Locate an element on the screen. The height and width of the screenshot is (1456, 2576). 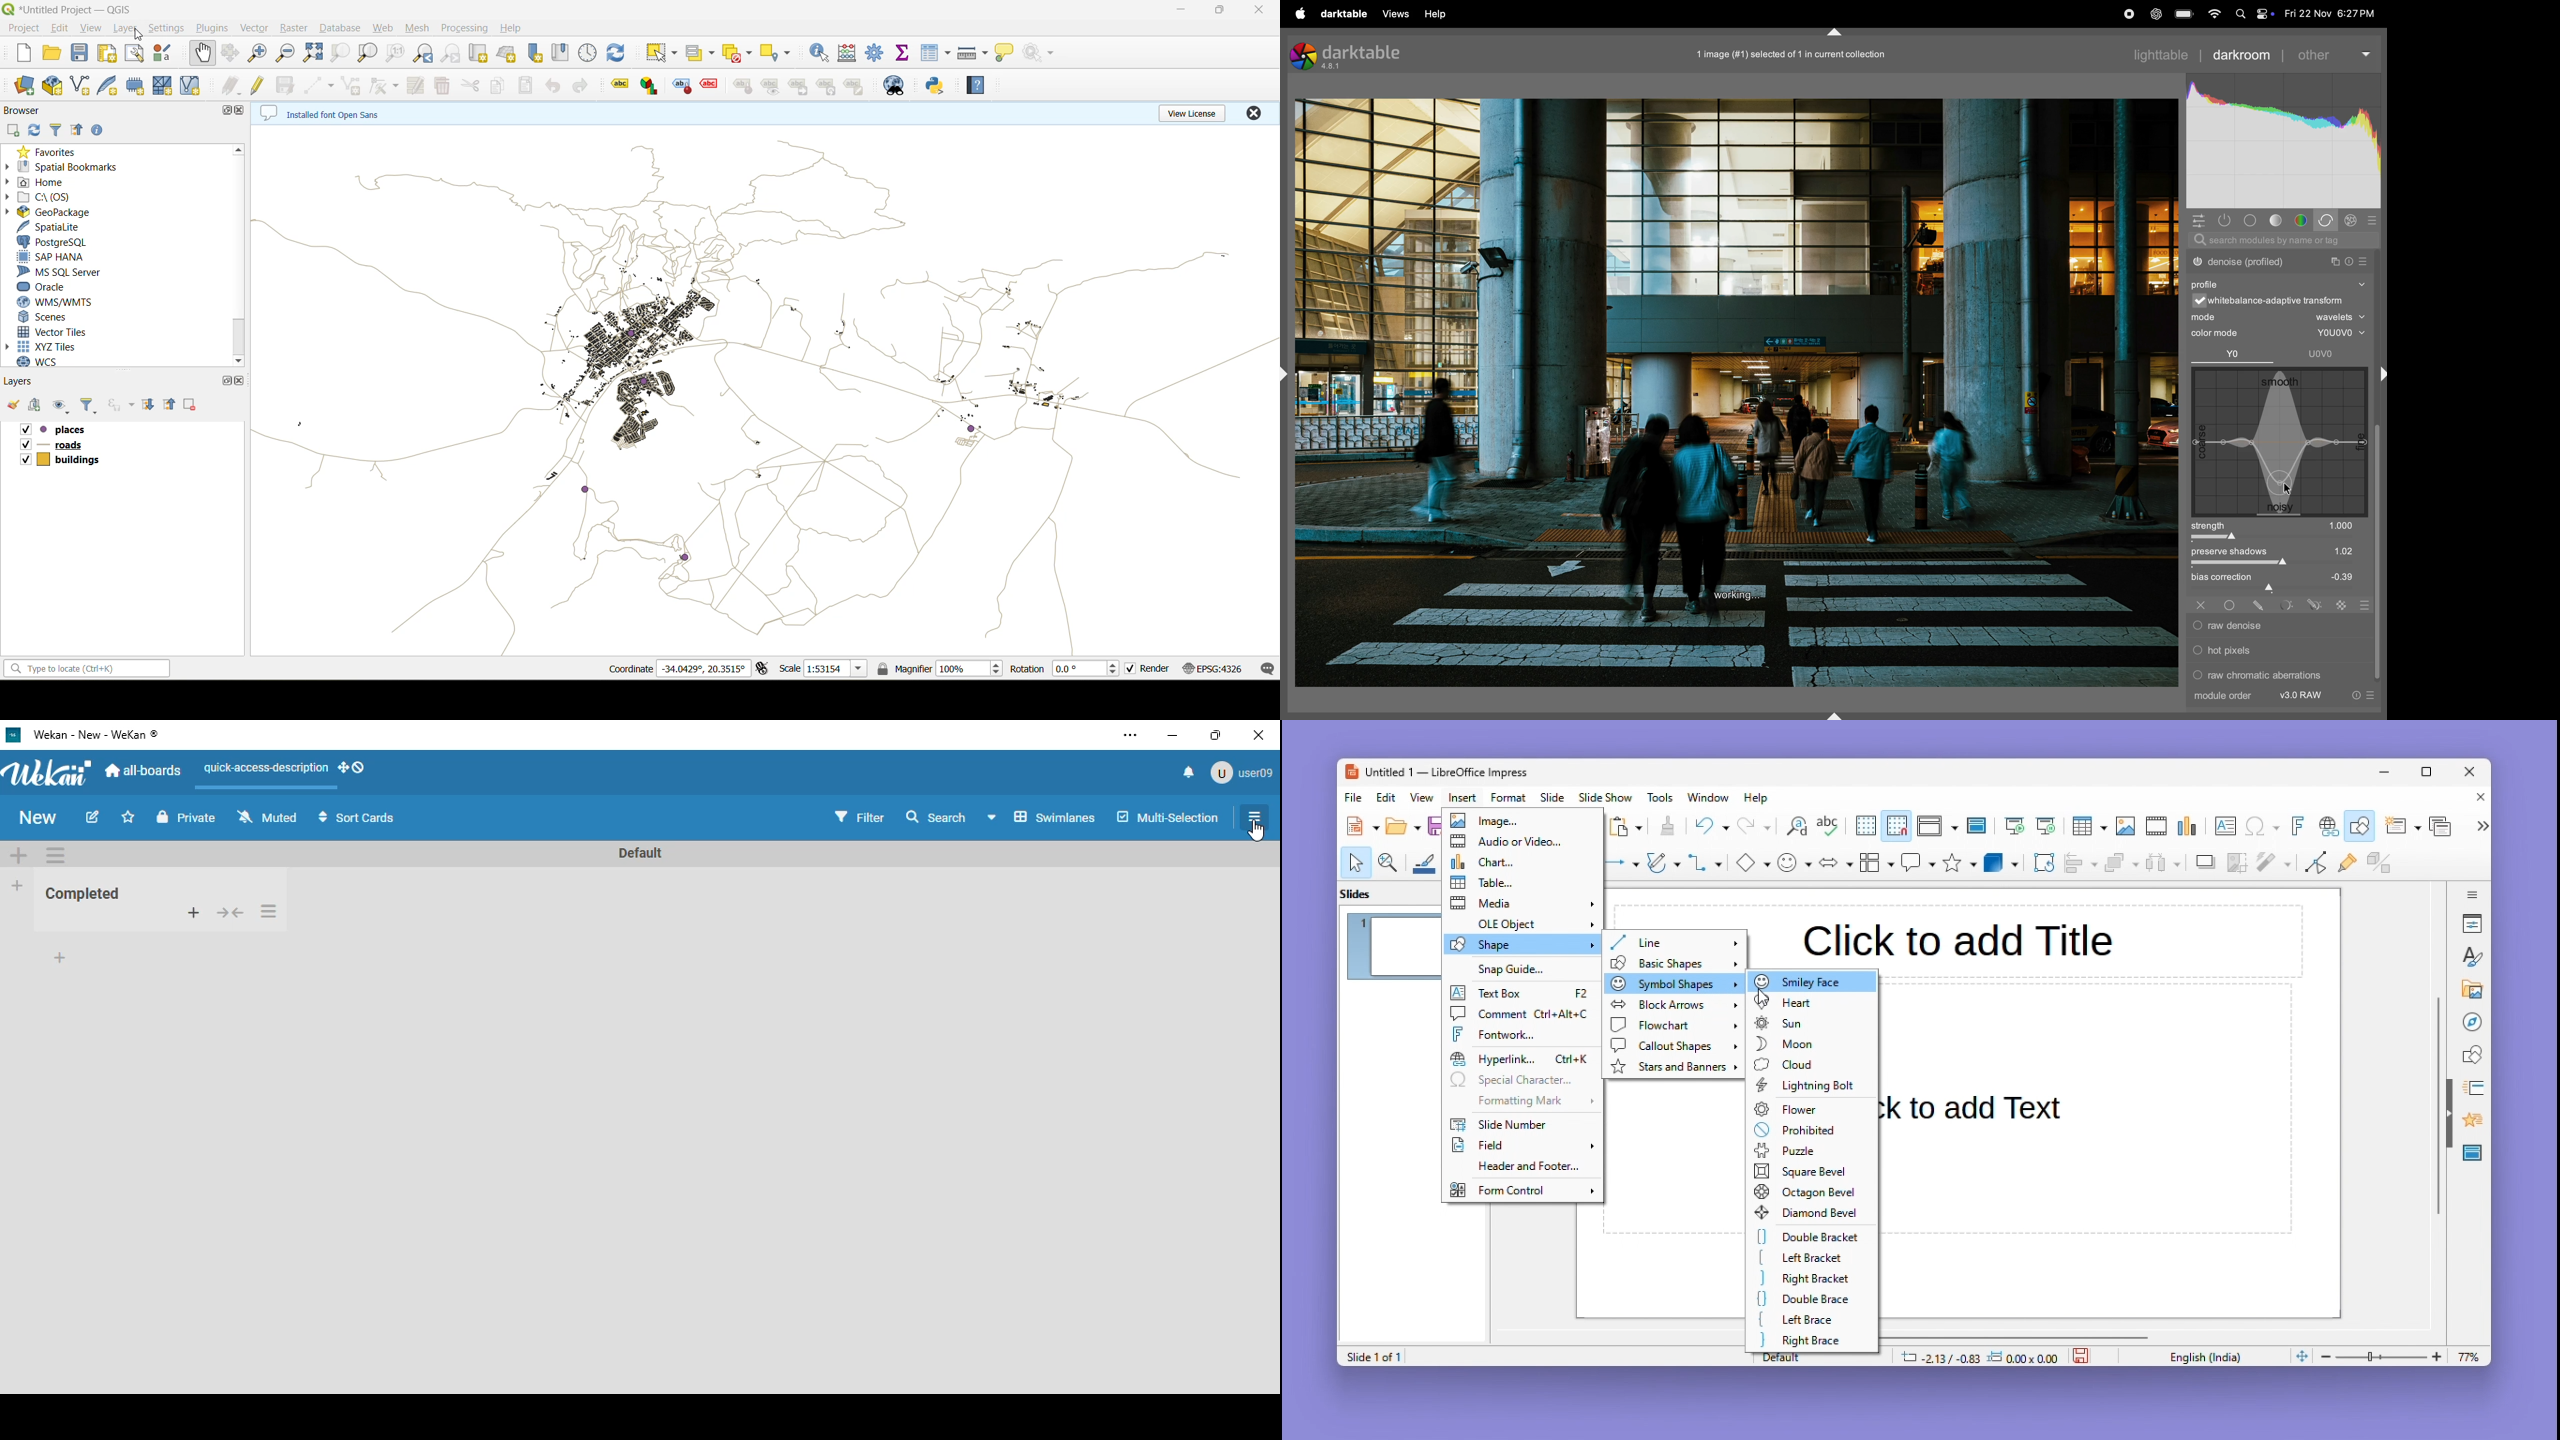
places is located at coordinates (64, 429).